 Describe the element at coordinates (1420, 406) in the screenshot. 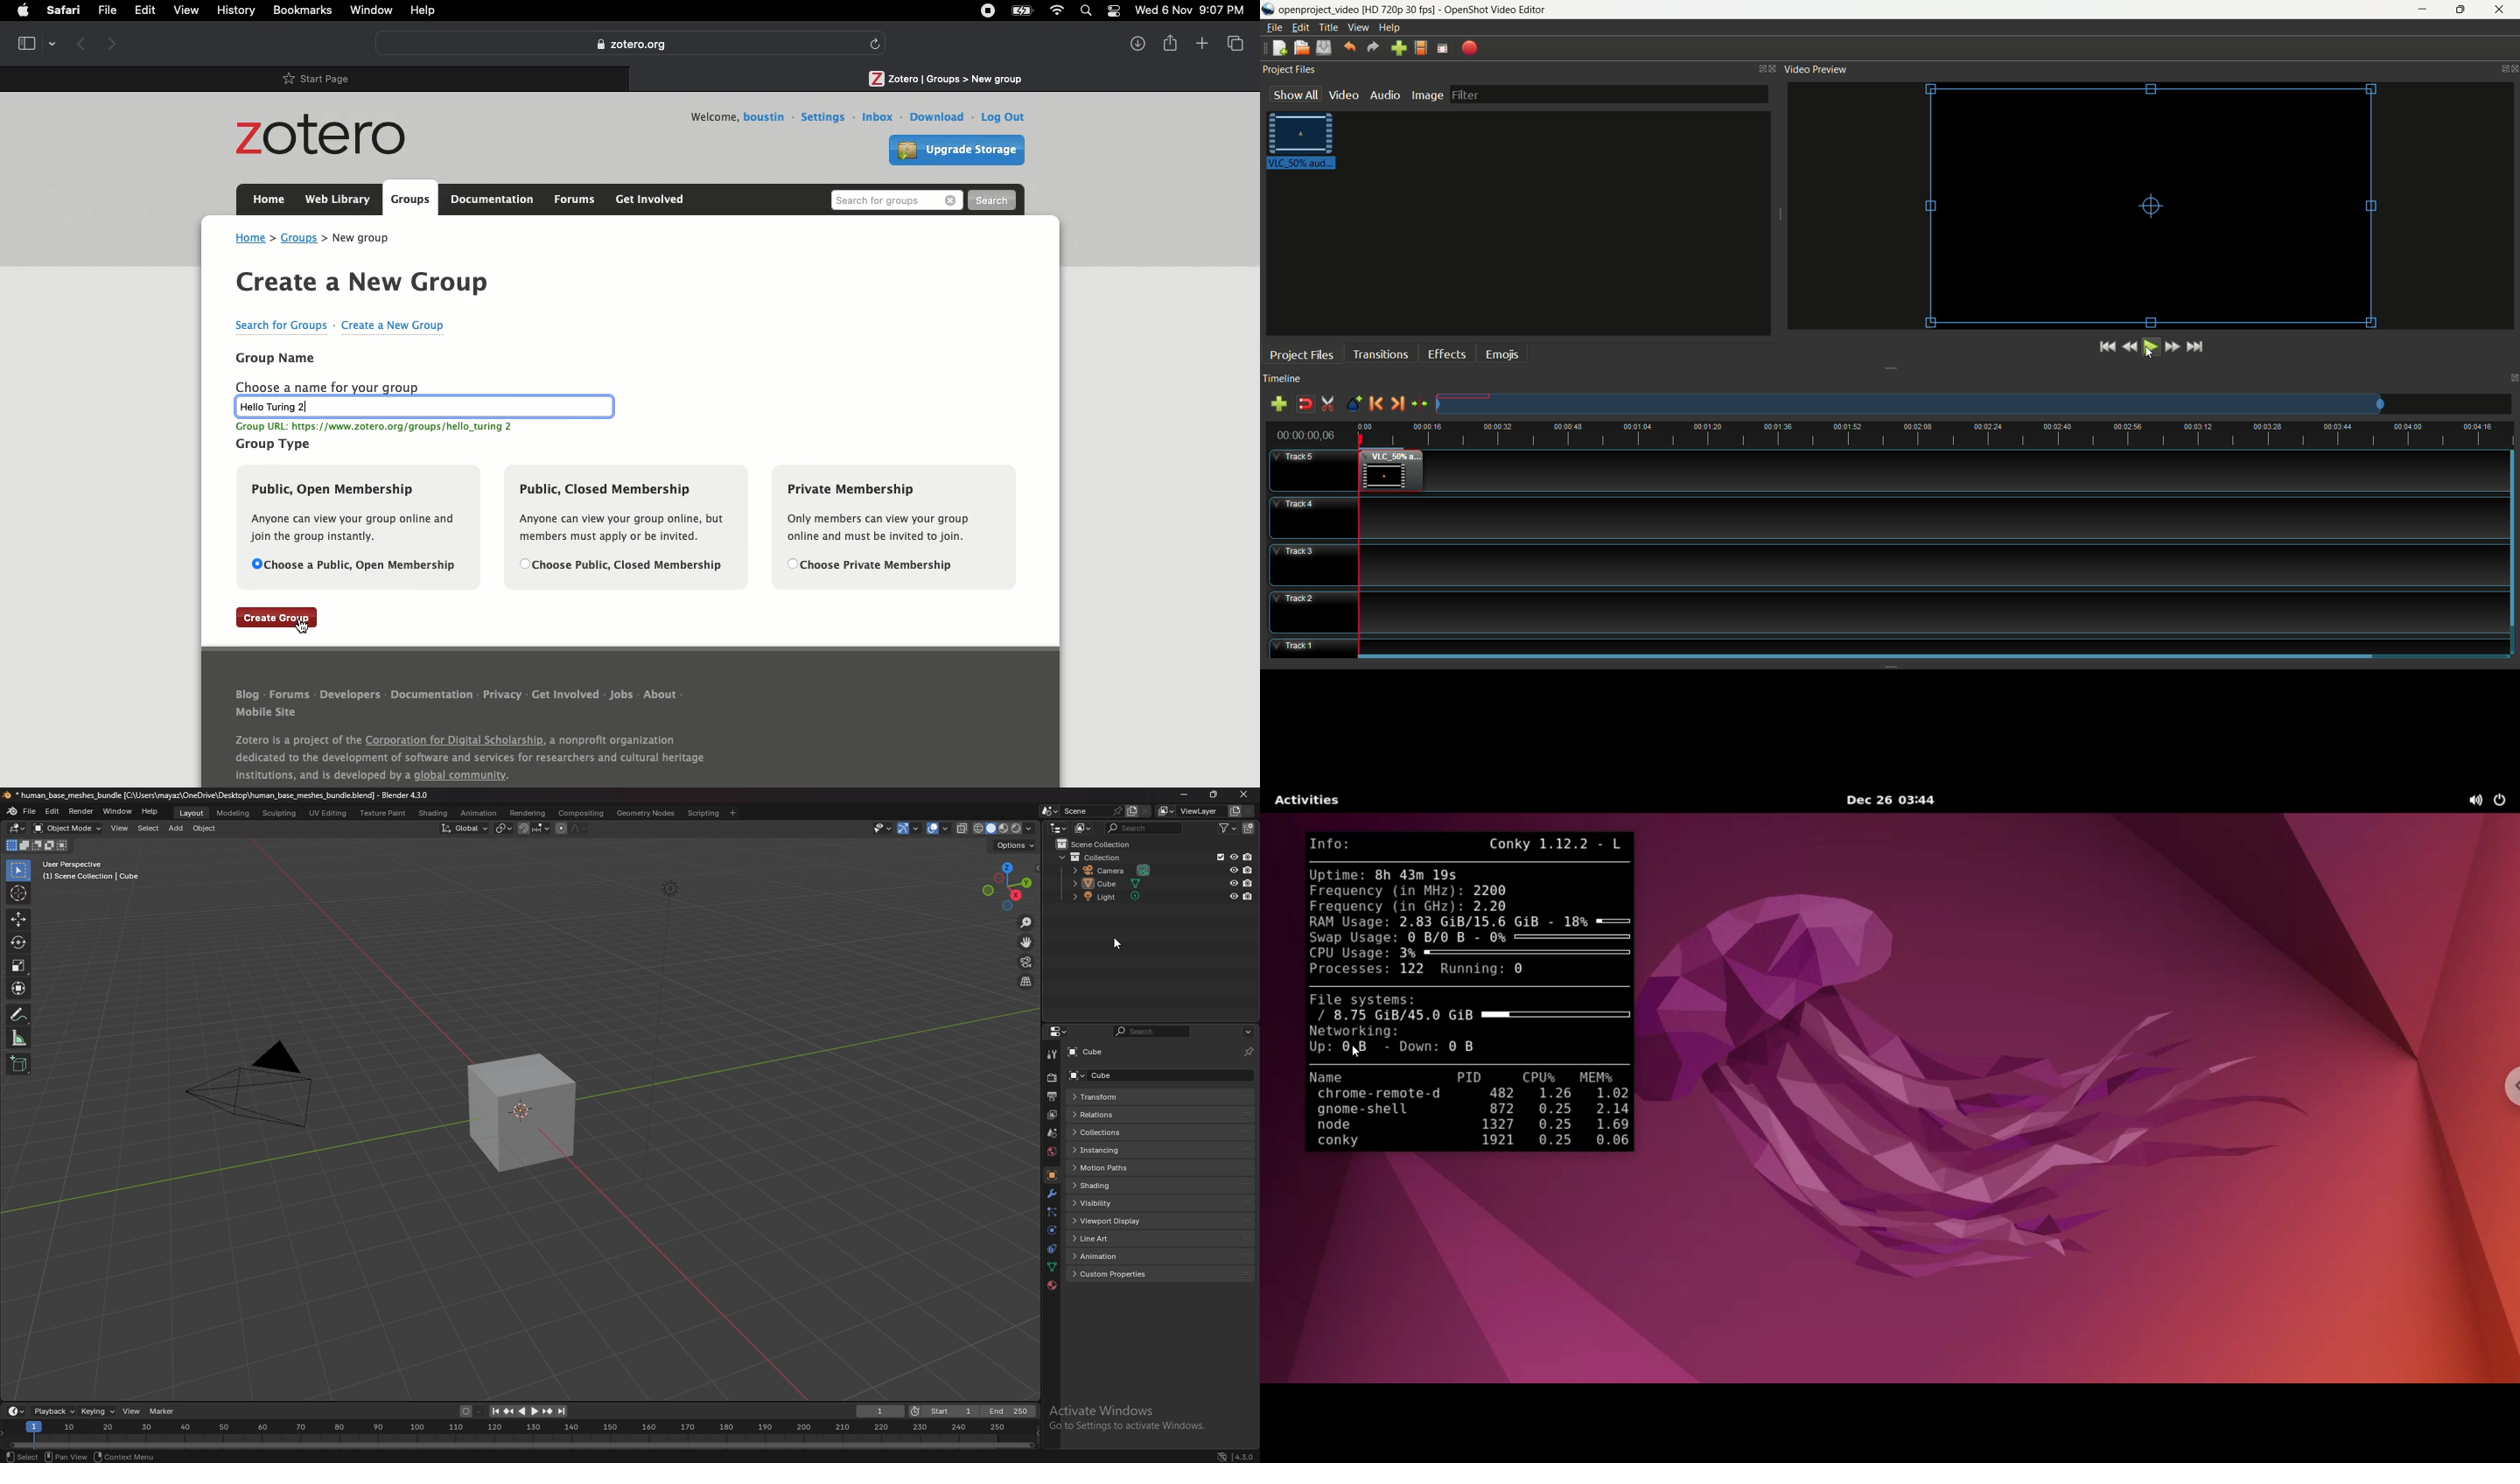

I see `center the timeline on the playhead` at that location.